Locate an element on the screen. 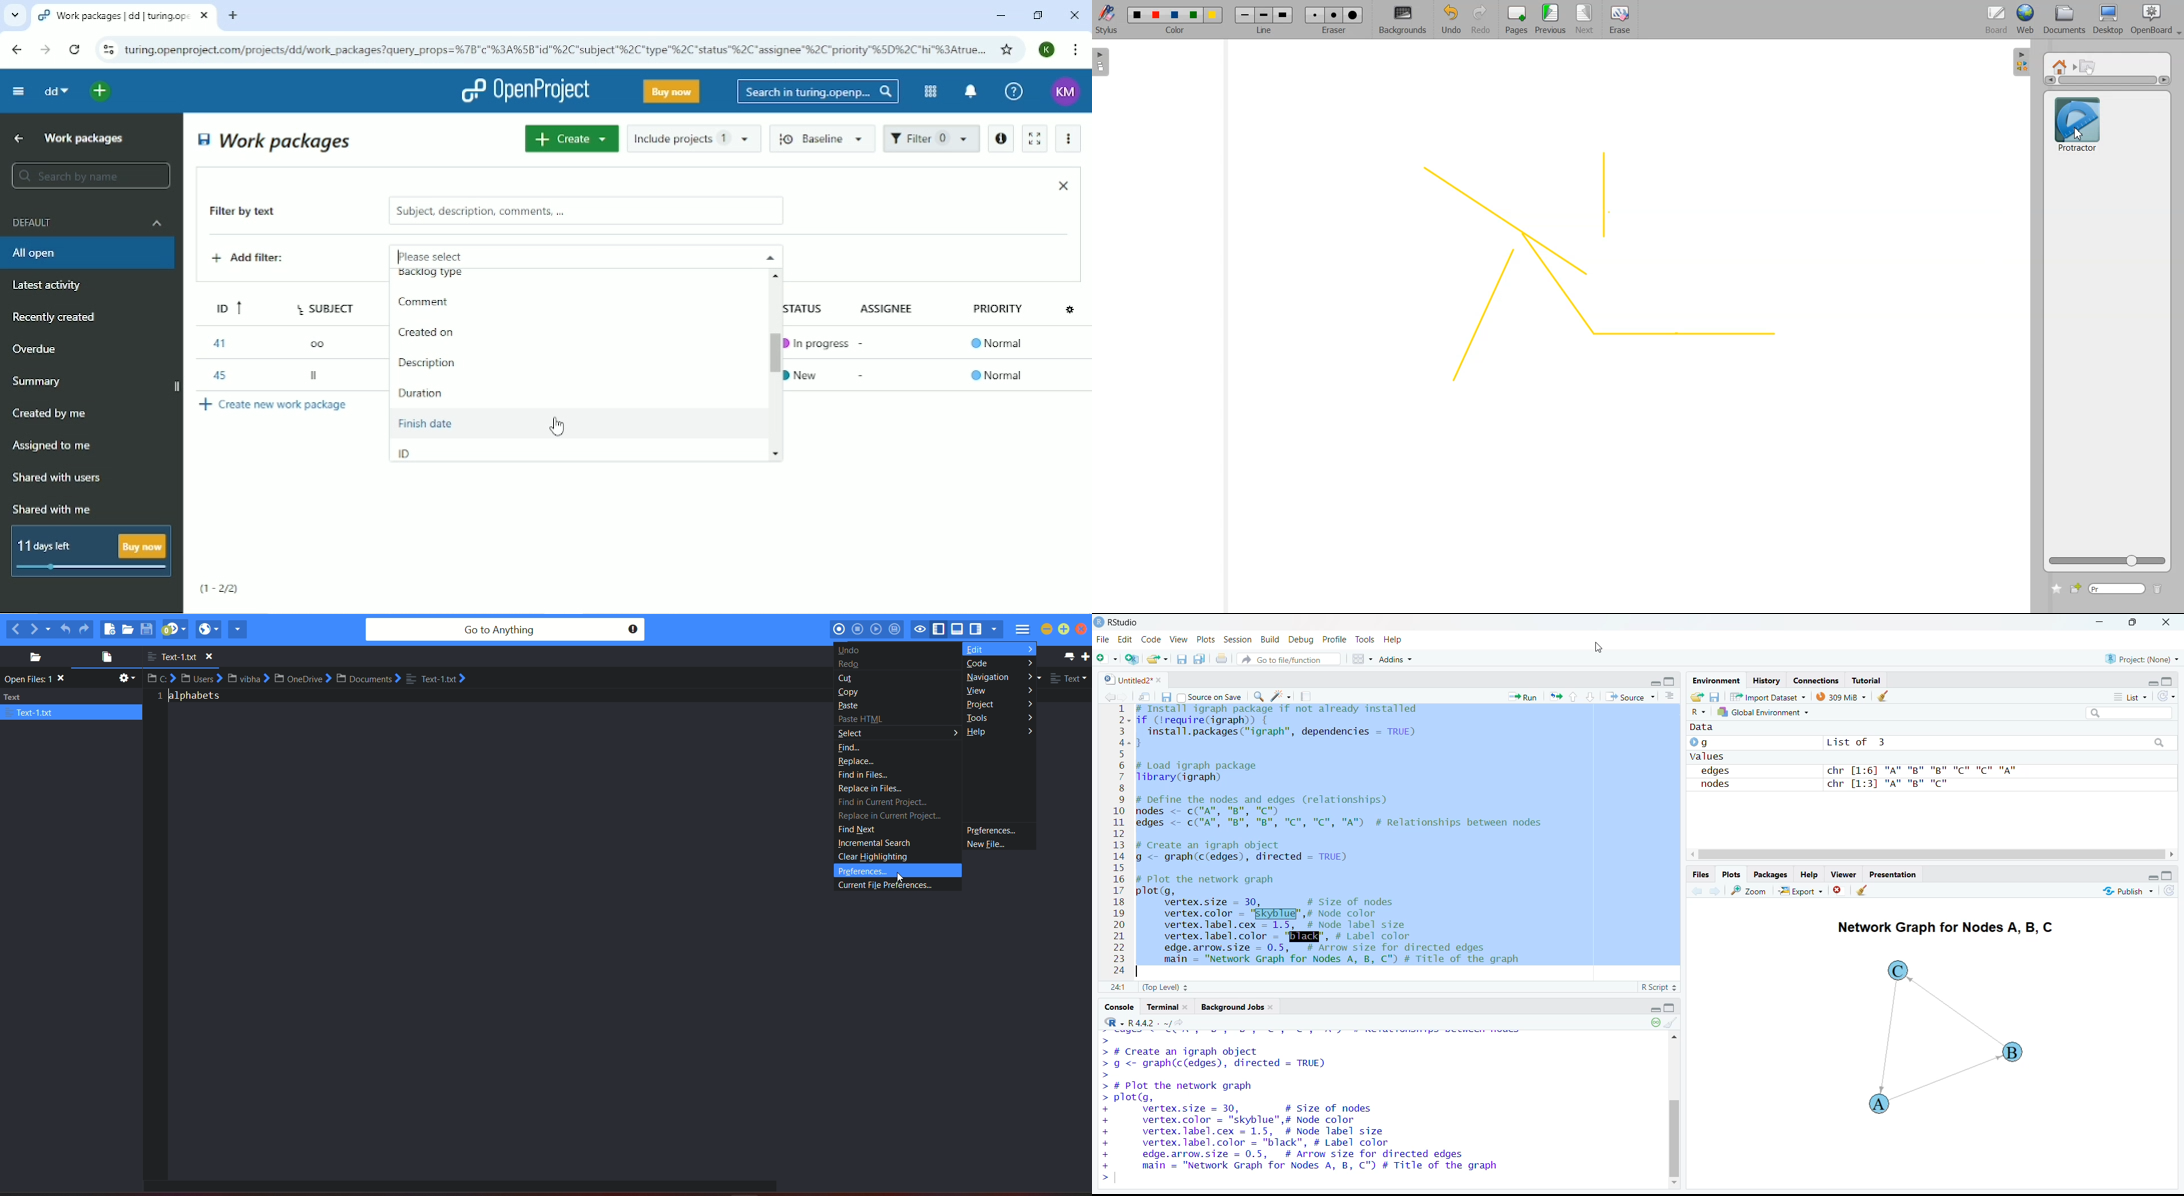  maximise is located at coordinates (1670, 681).